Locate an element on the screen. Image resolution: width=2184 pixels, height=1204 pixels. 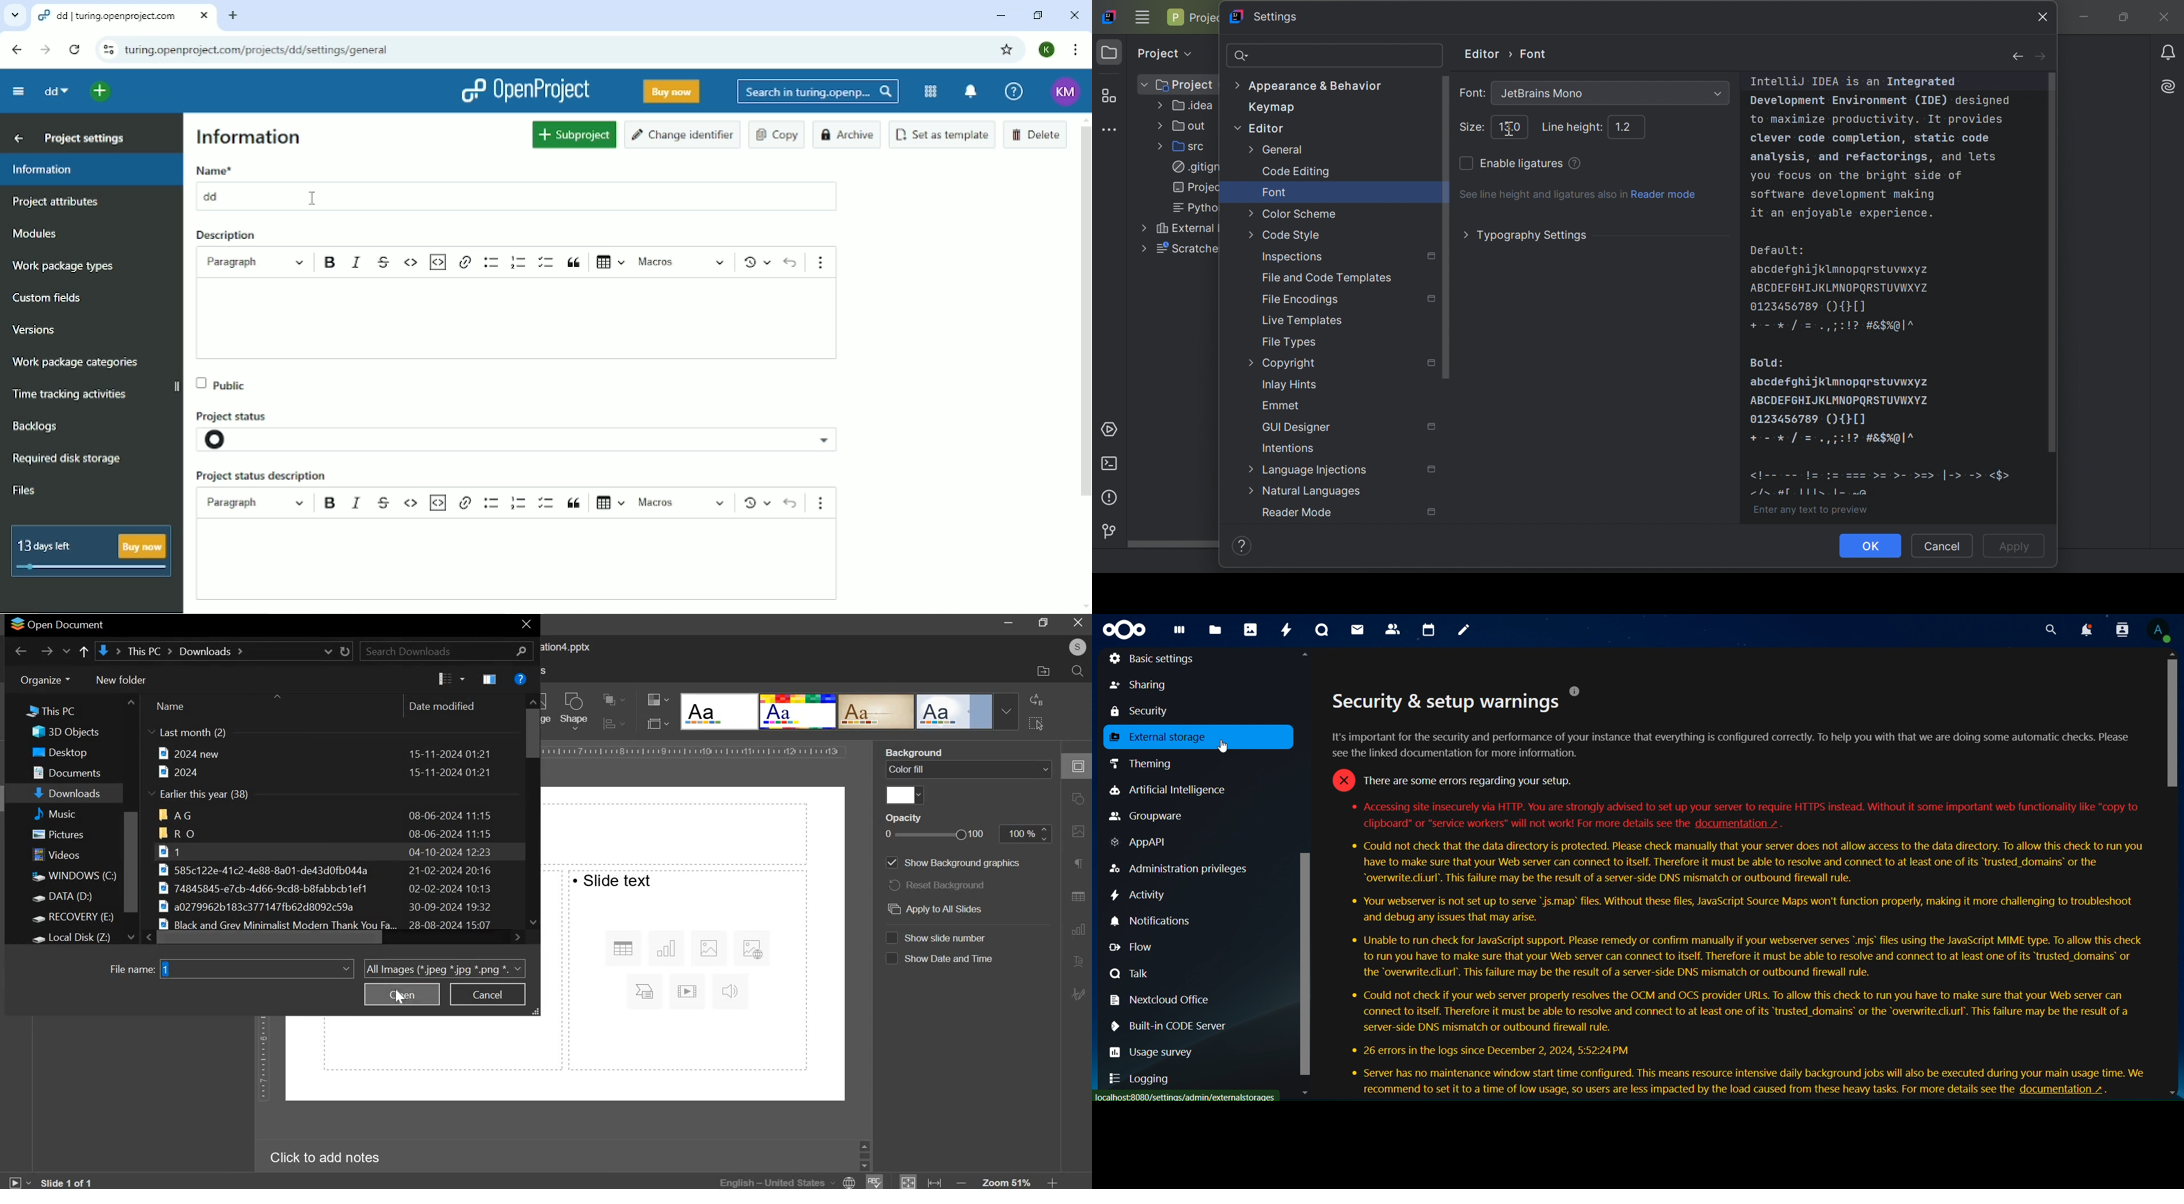
Natural languages is located at coordinates (1305, 493).